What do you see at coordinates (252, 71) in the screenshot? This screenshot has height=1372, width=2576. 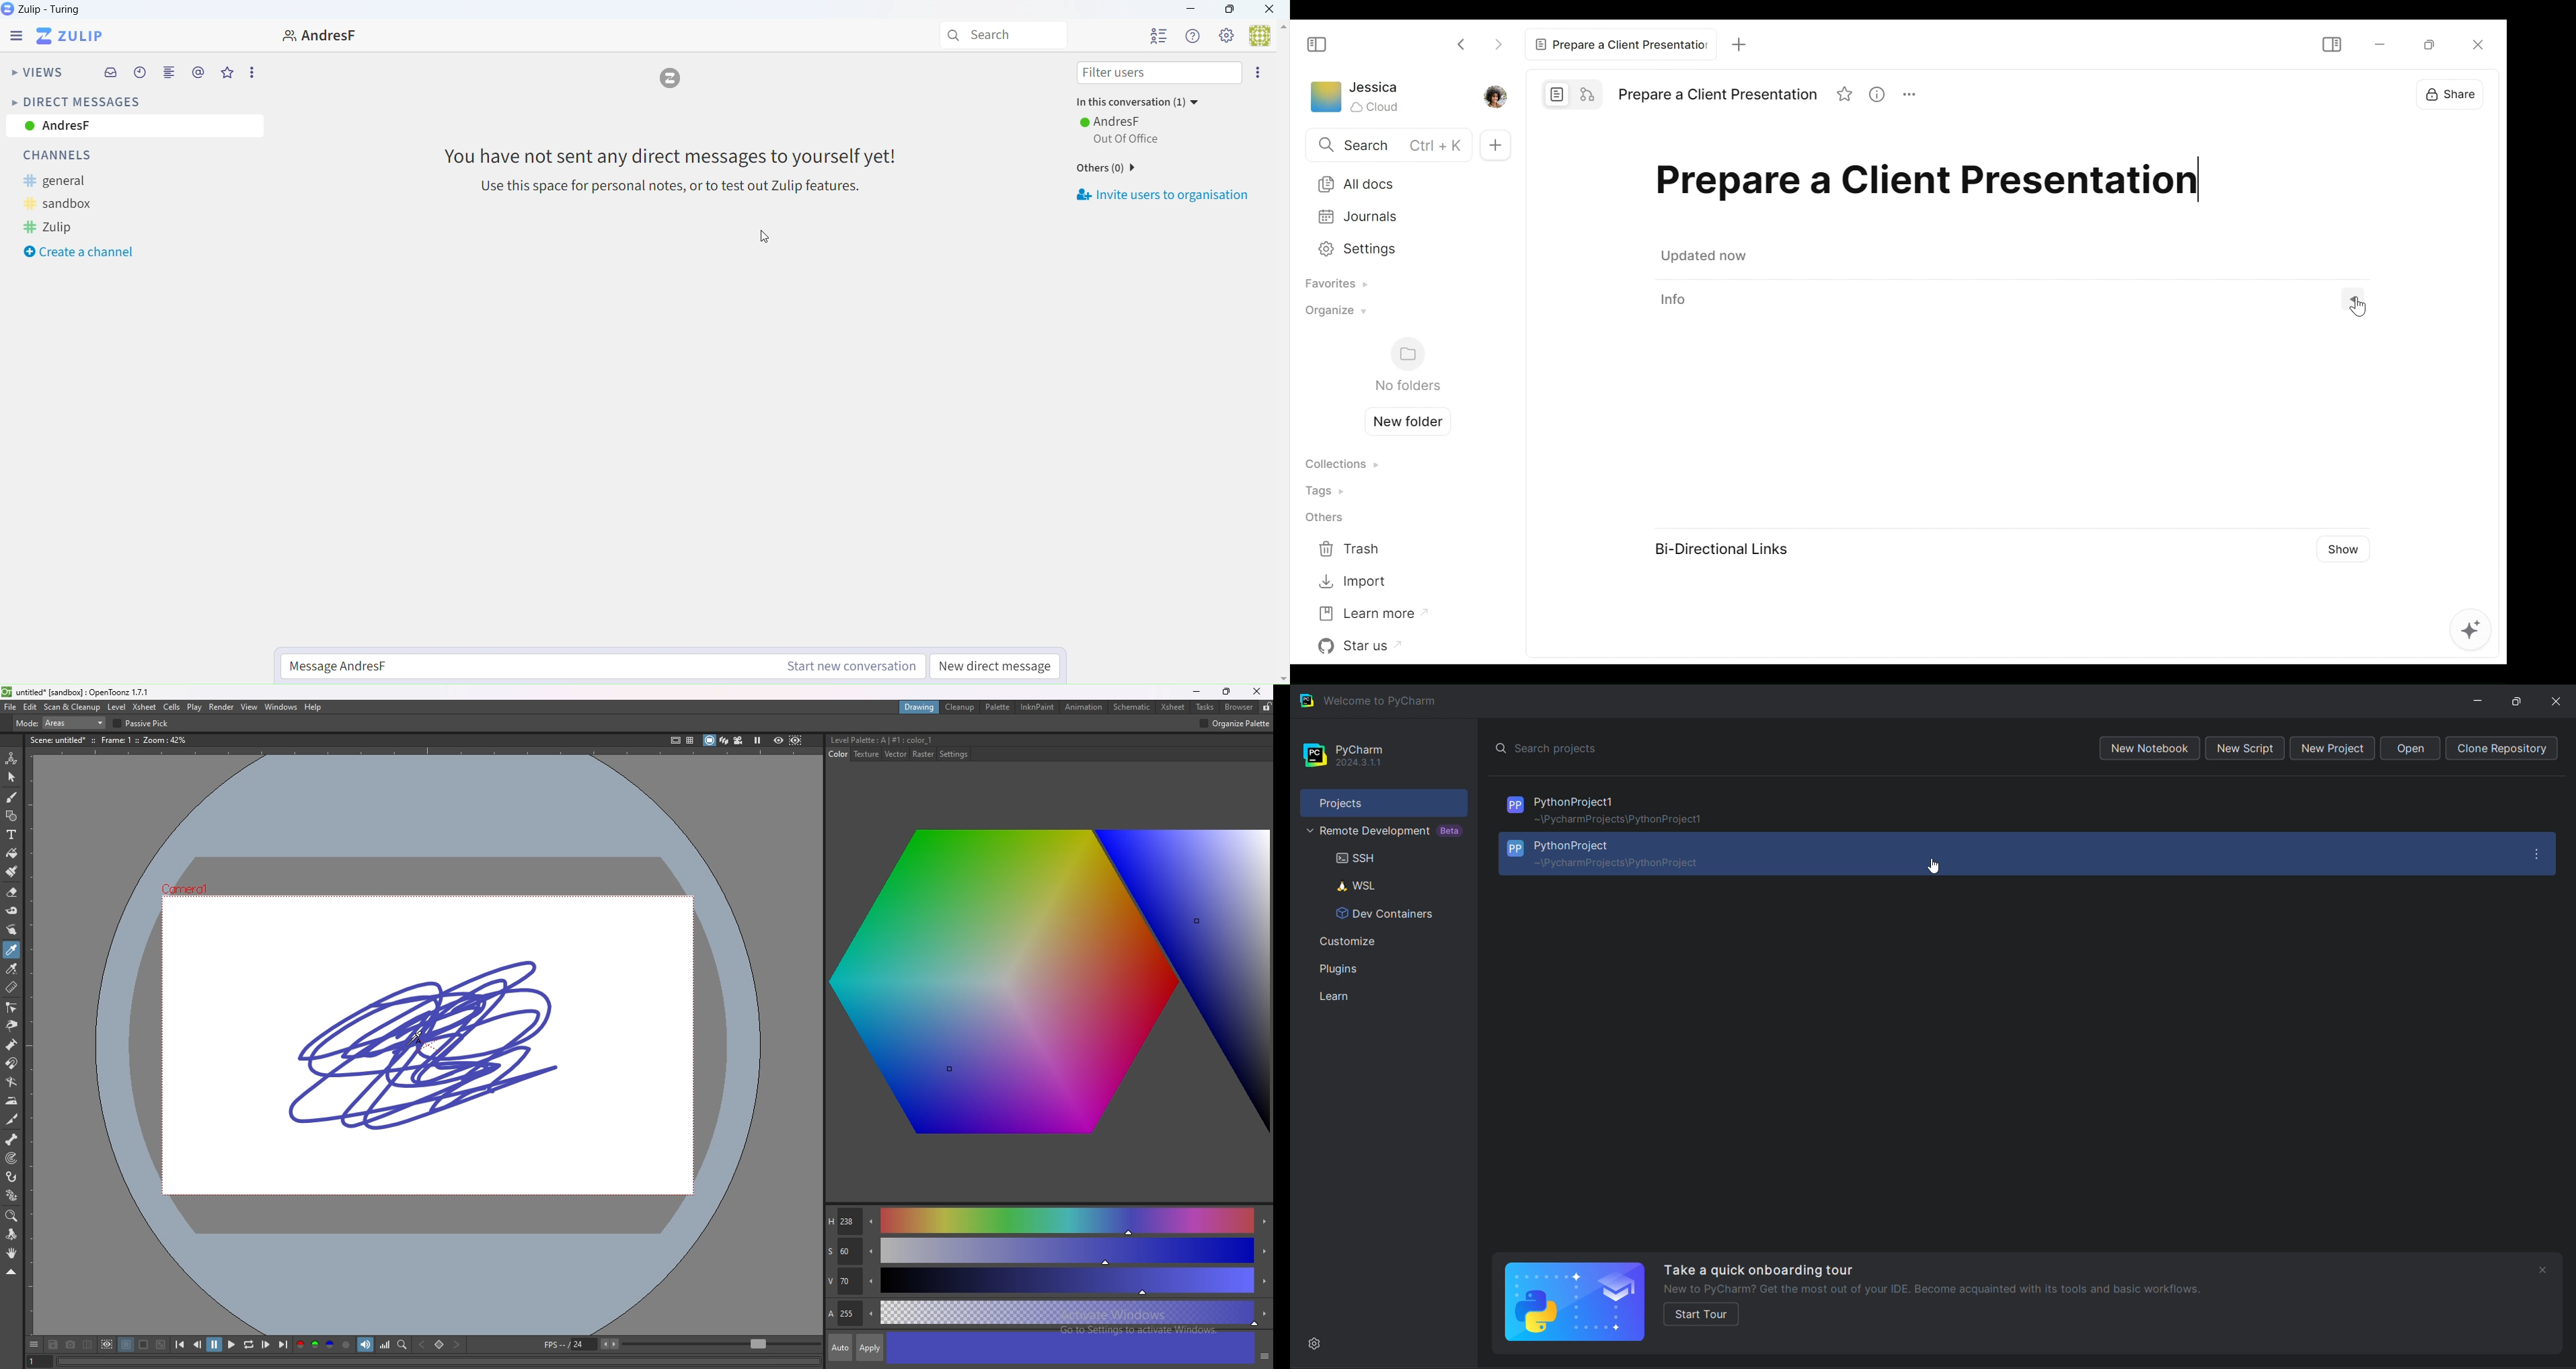 I see `More` at bounding box center [252, 71].